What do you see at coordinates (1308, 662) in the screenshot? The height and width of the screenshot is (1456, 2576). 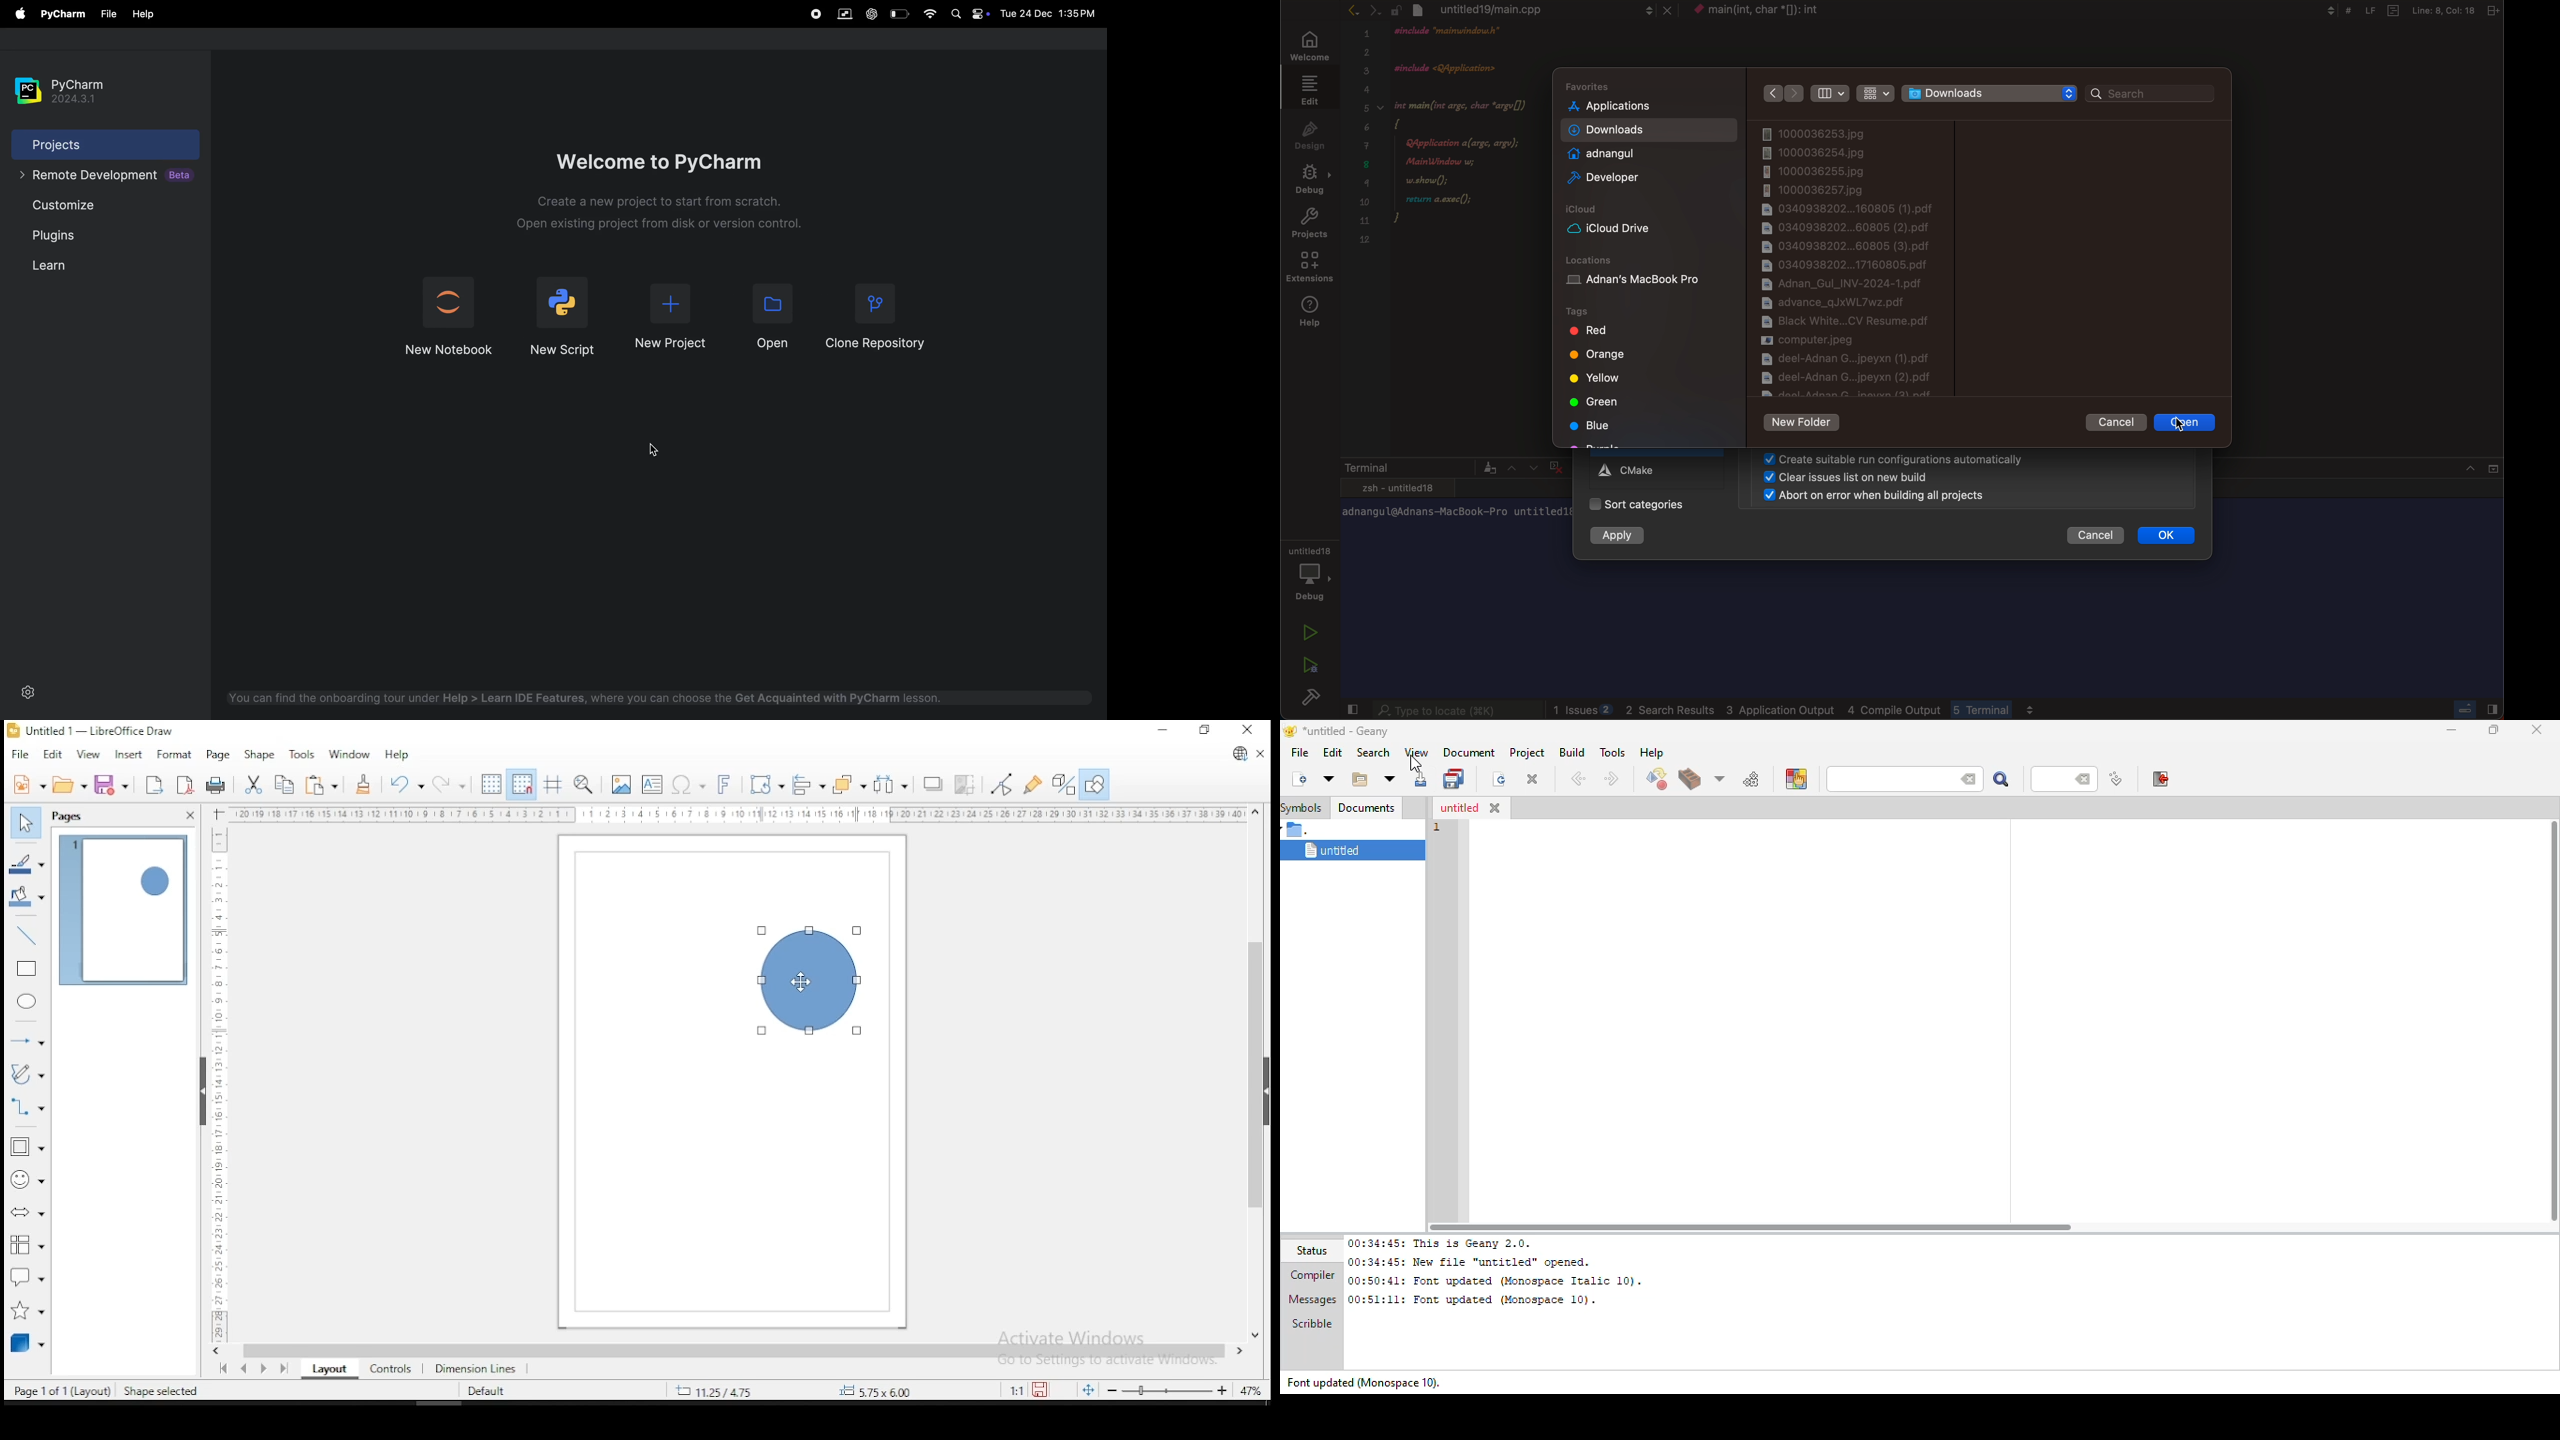 I see `run debug` at bounding box center [1308, 662].